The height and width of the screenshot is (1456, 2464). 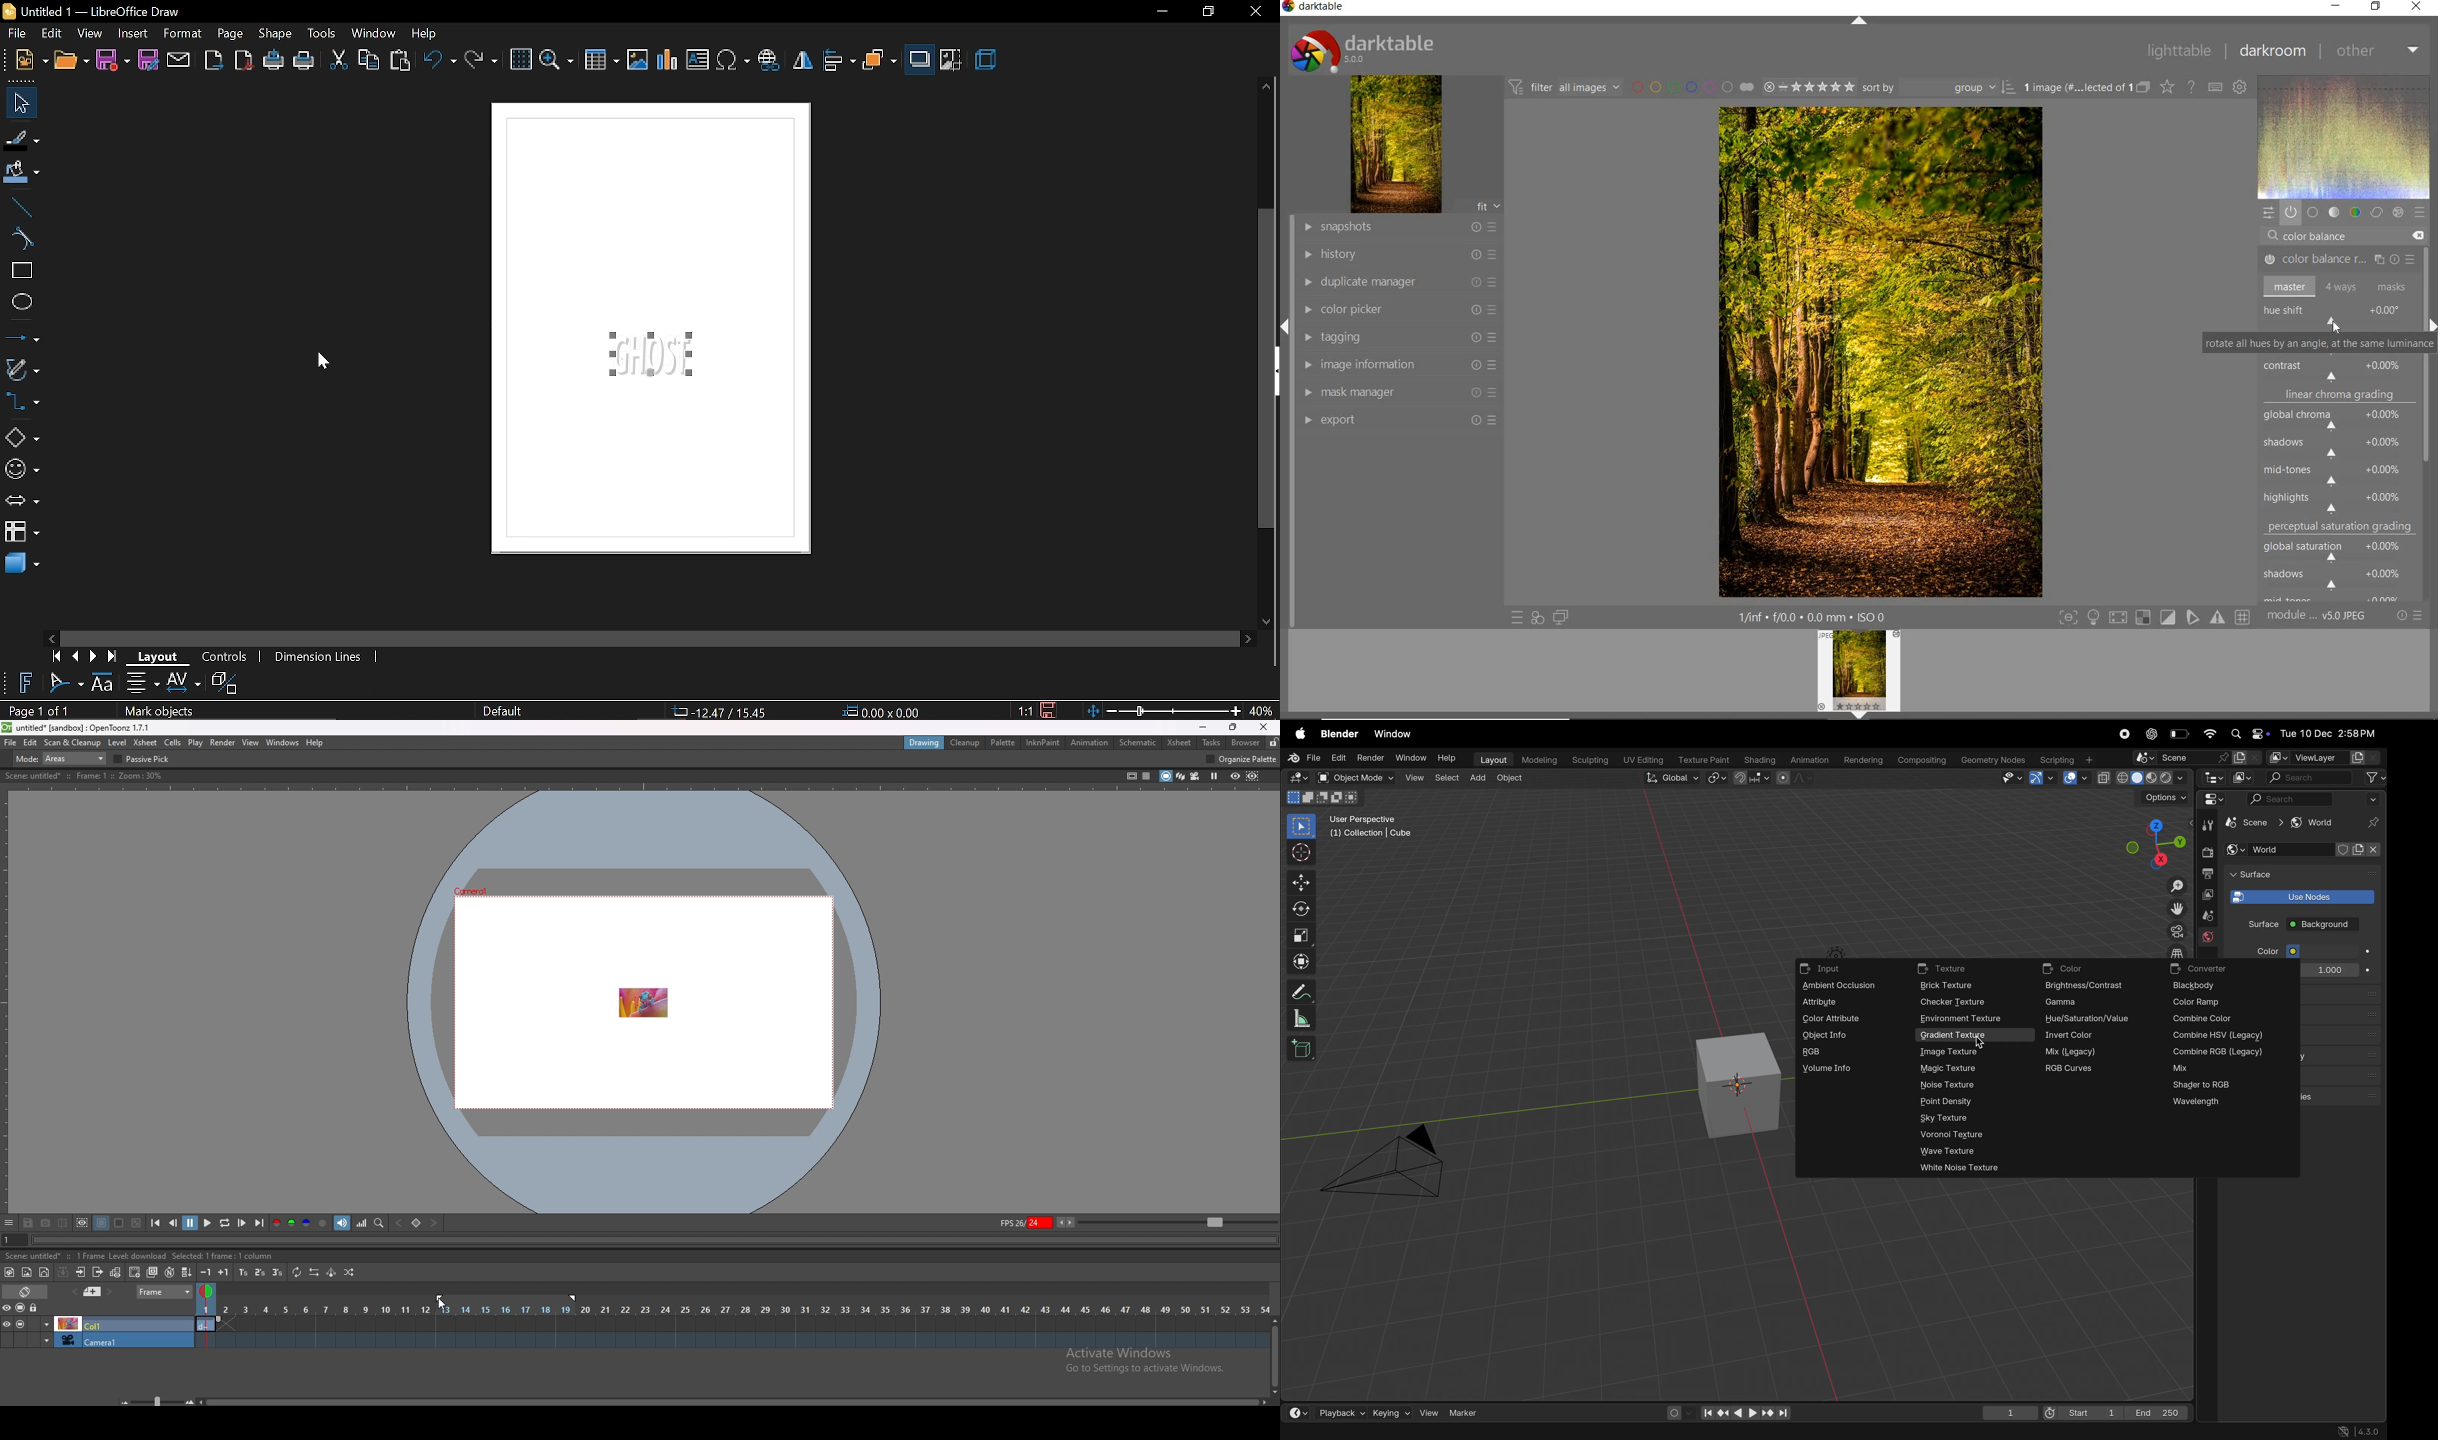 What do you see at coordinates (90, 33) in the screenshot?
I see `view` at bounding box center [90, 33].